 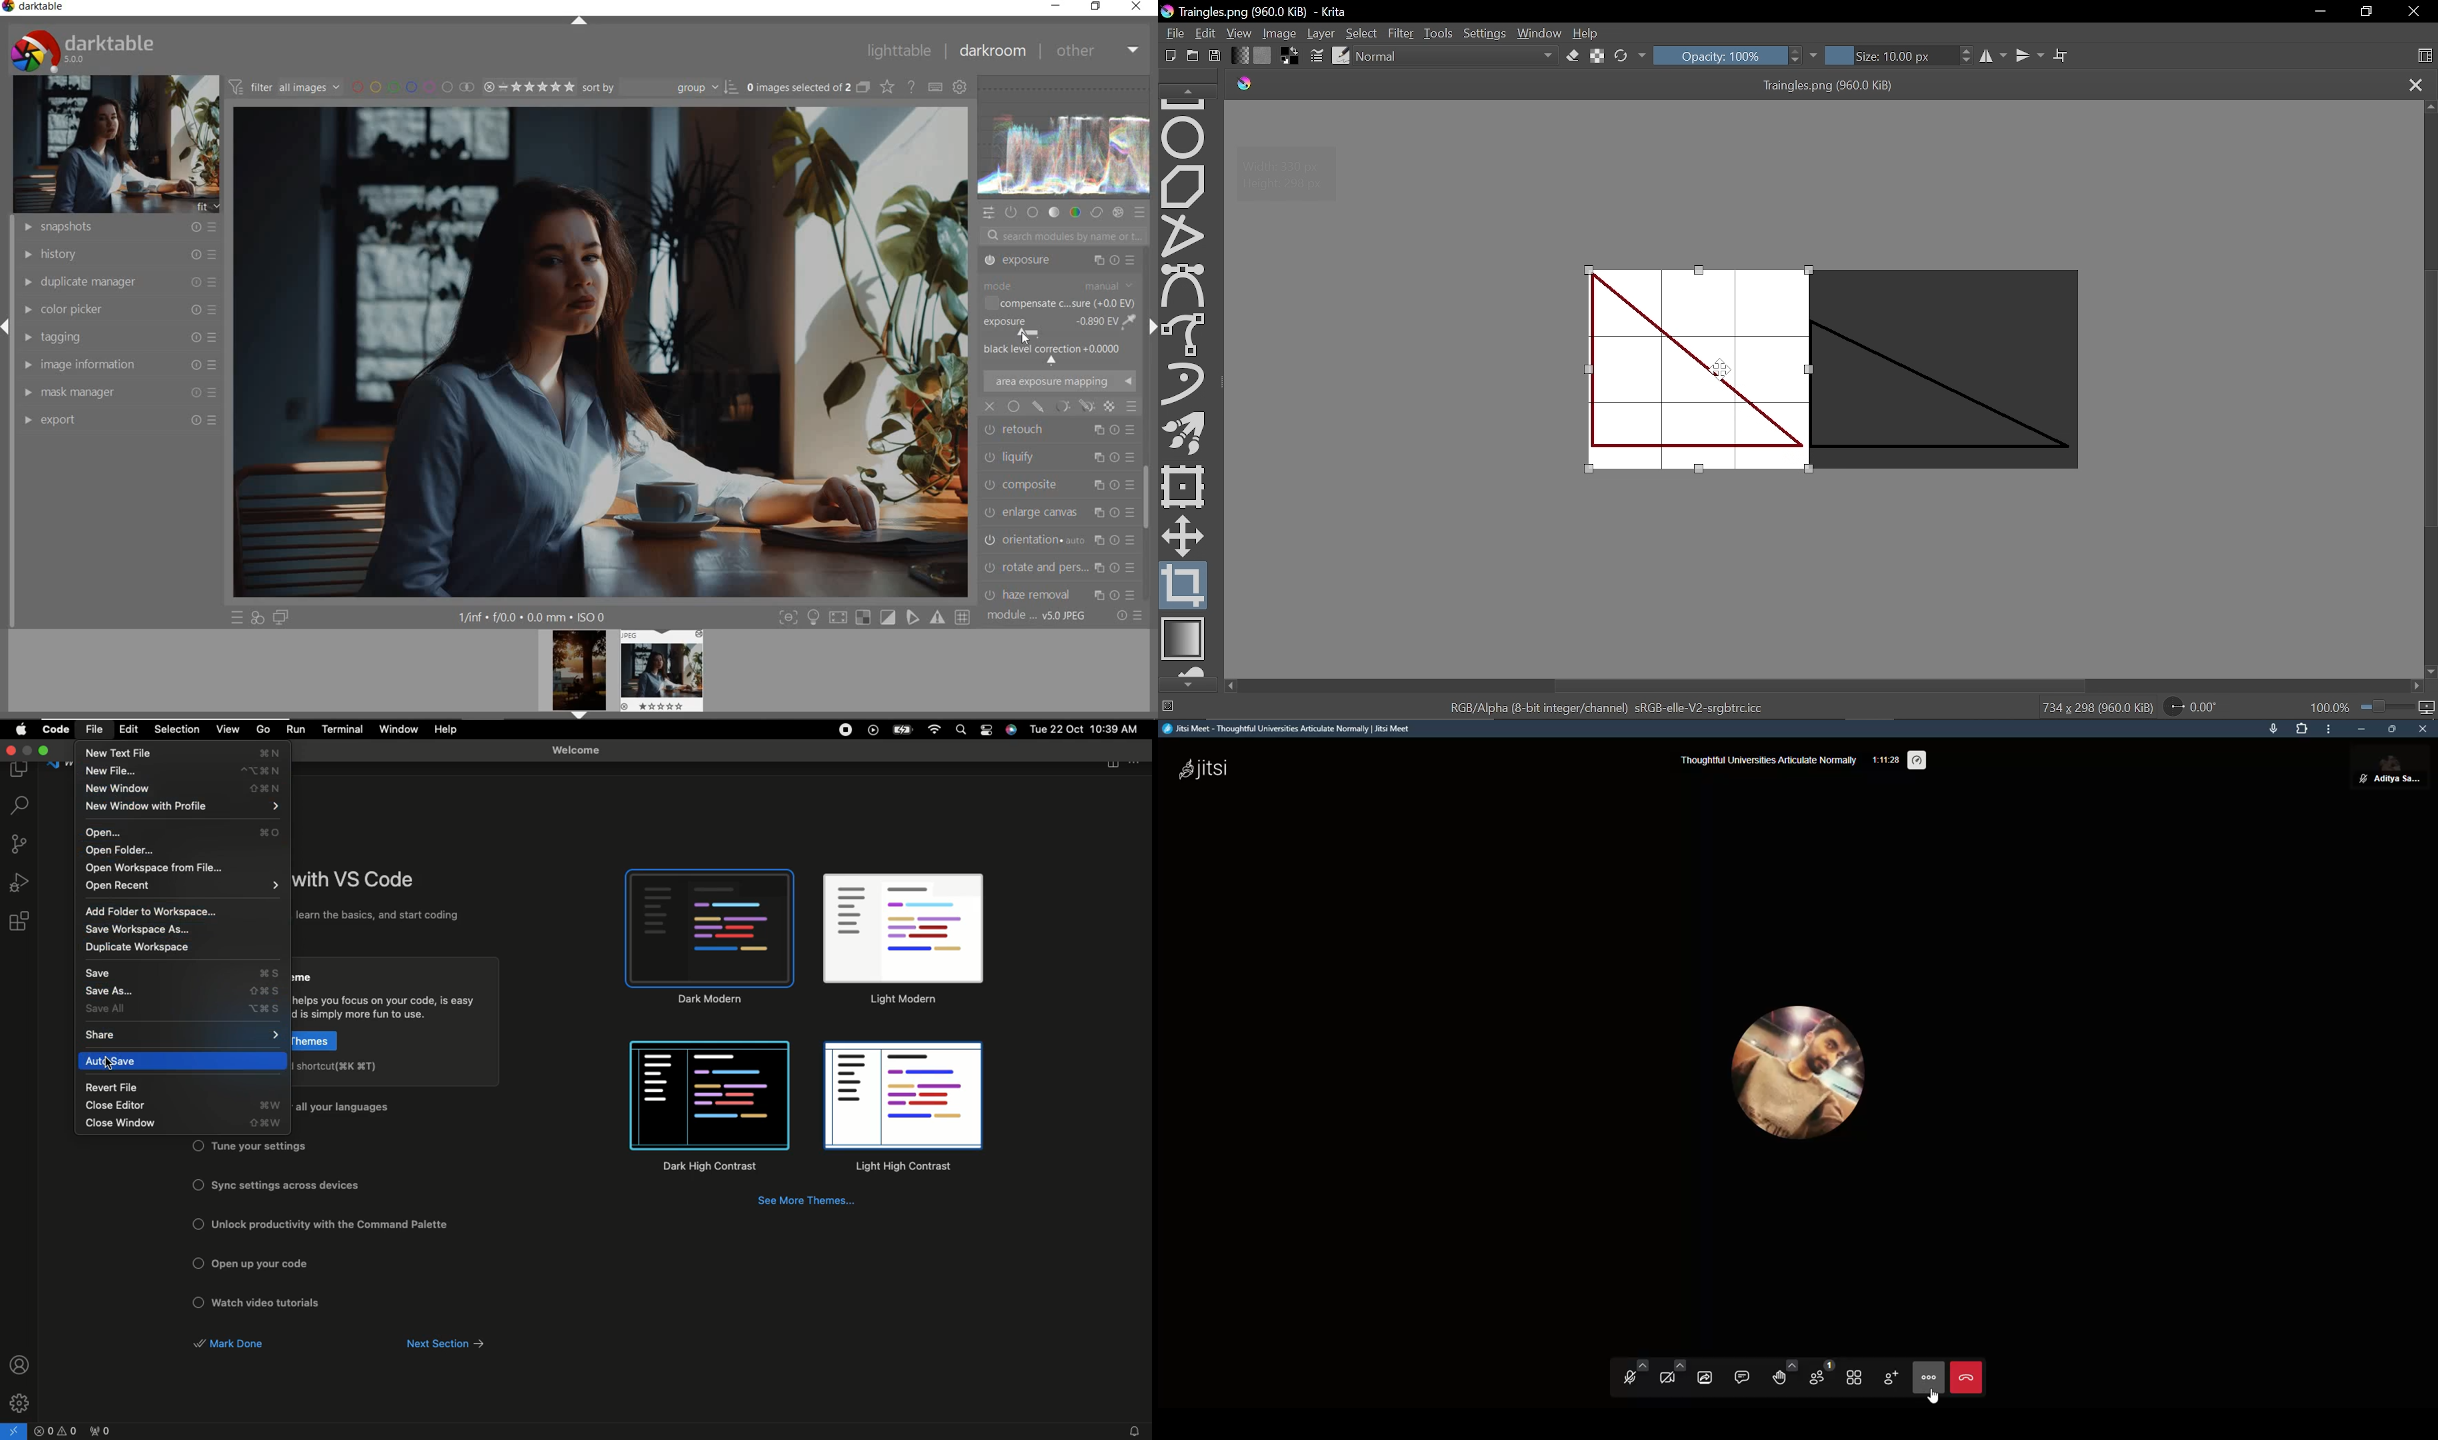 I want to click on Create new document, so click(x=1171, y=56).